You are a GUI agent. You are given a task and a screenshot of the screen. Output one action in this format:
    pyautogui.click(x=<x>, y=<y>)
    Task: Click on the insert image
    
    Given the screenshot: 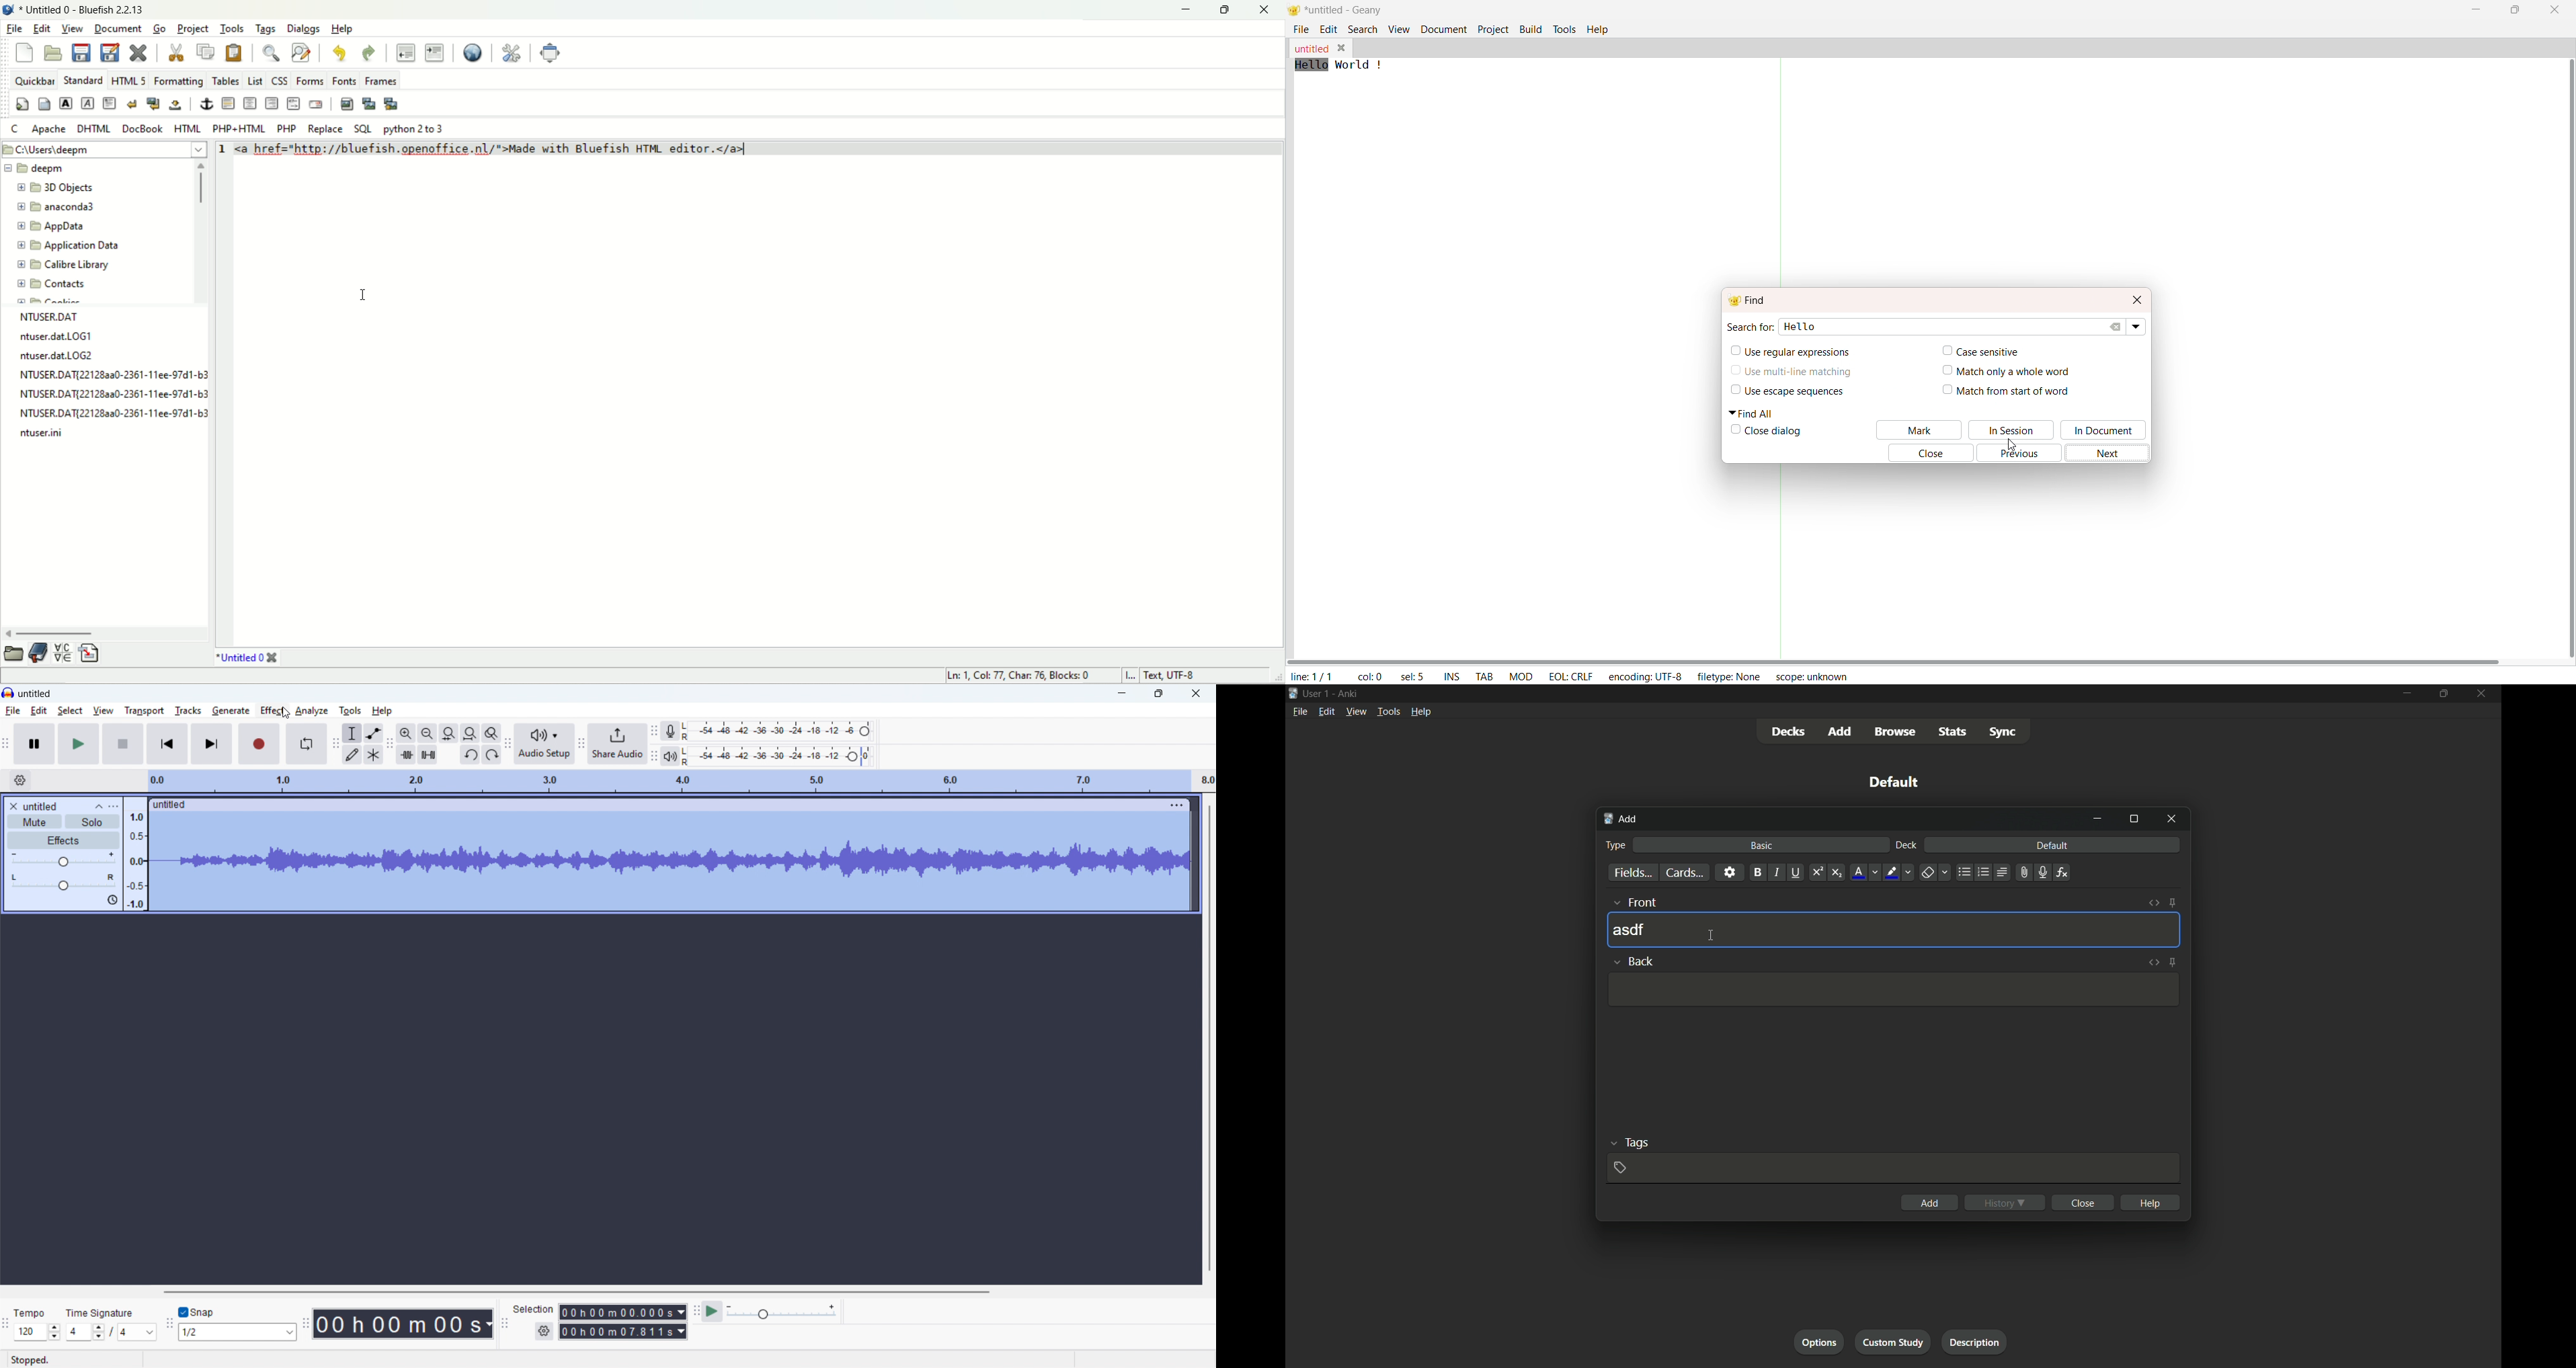 What is the action you would take?
    pyautogui.click(x=347, y=104)
    